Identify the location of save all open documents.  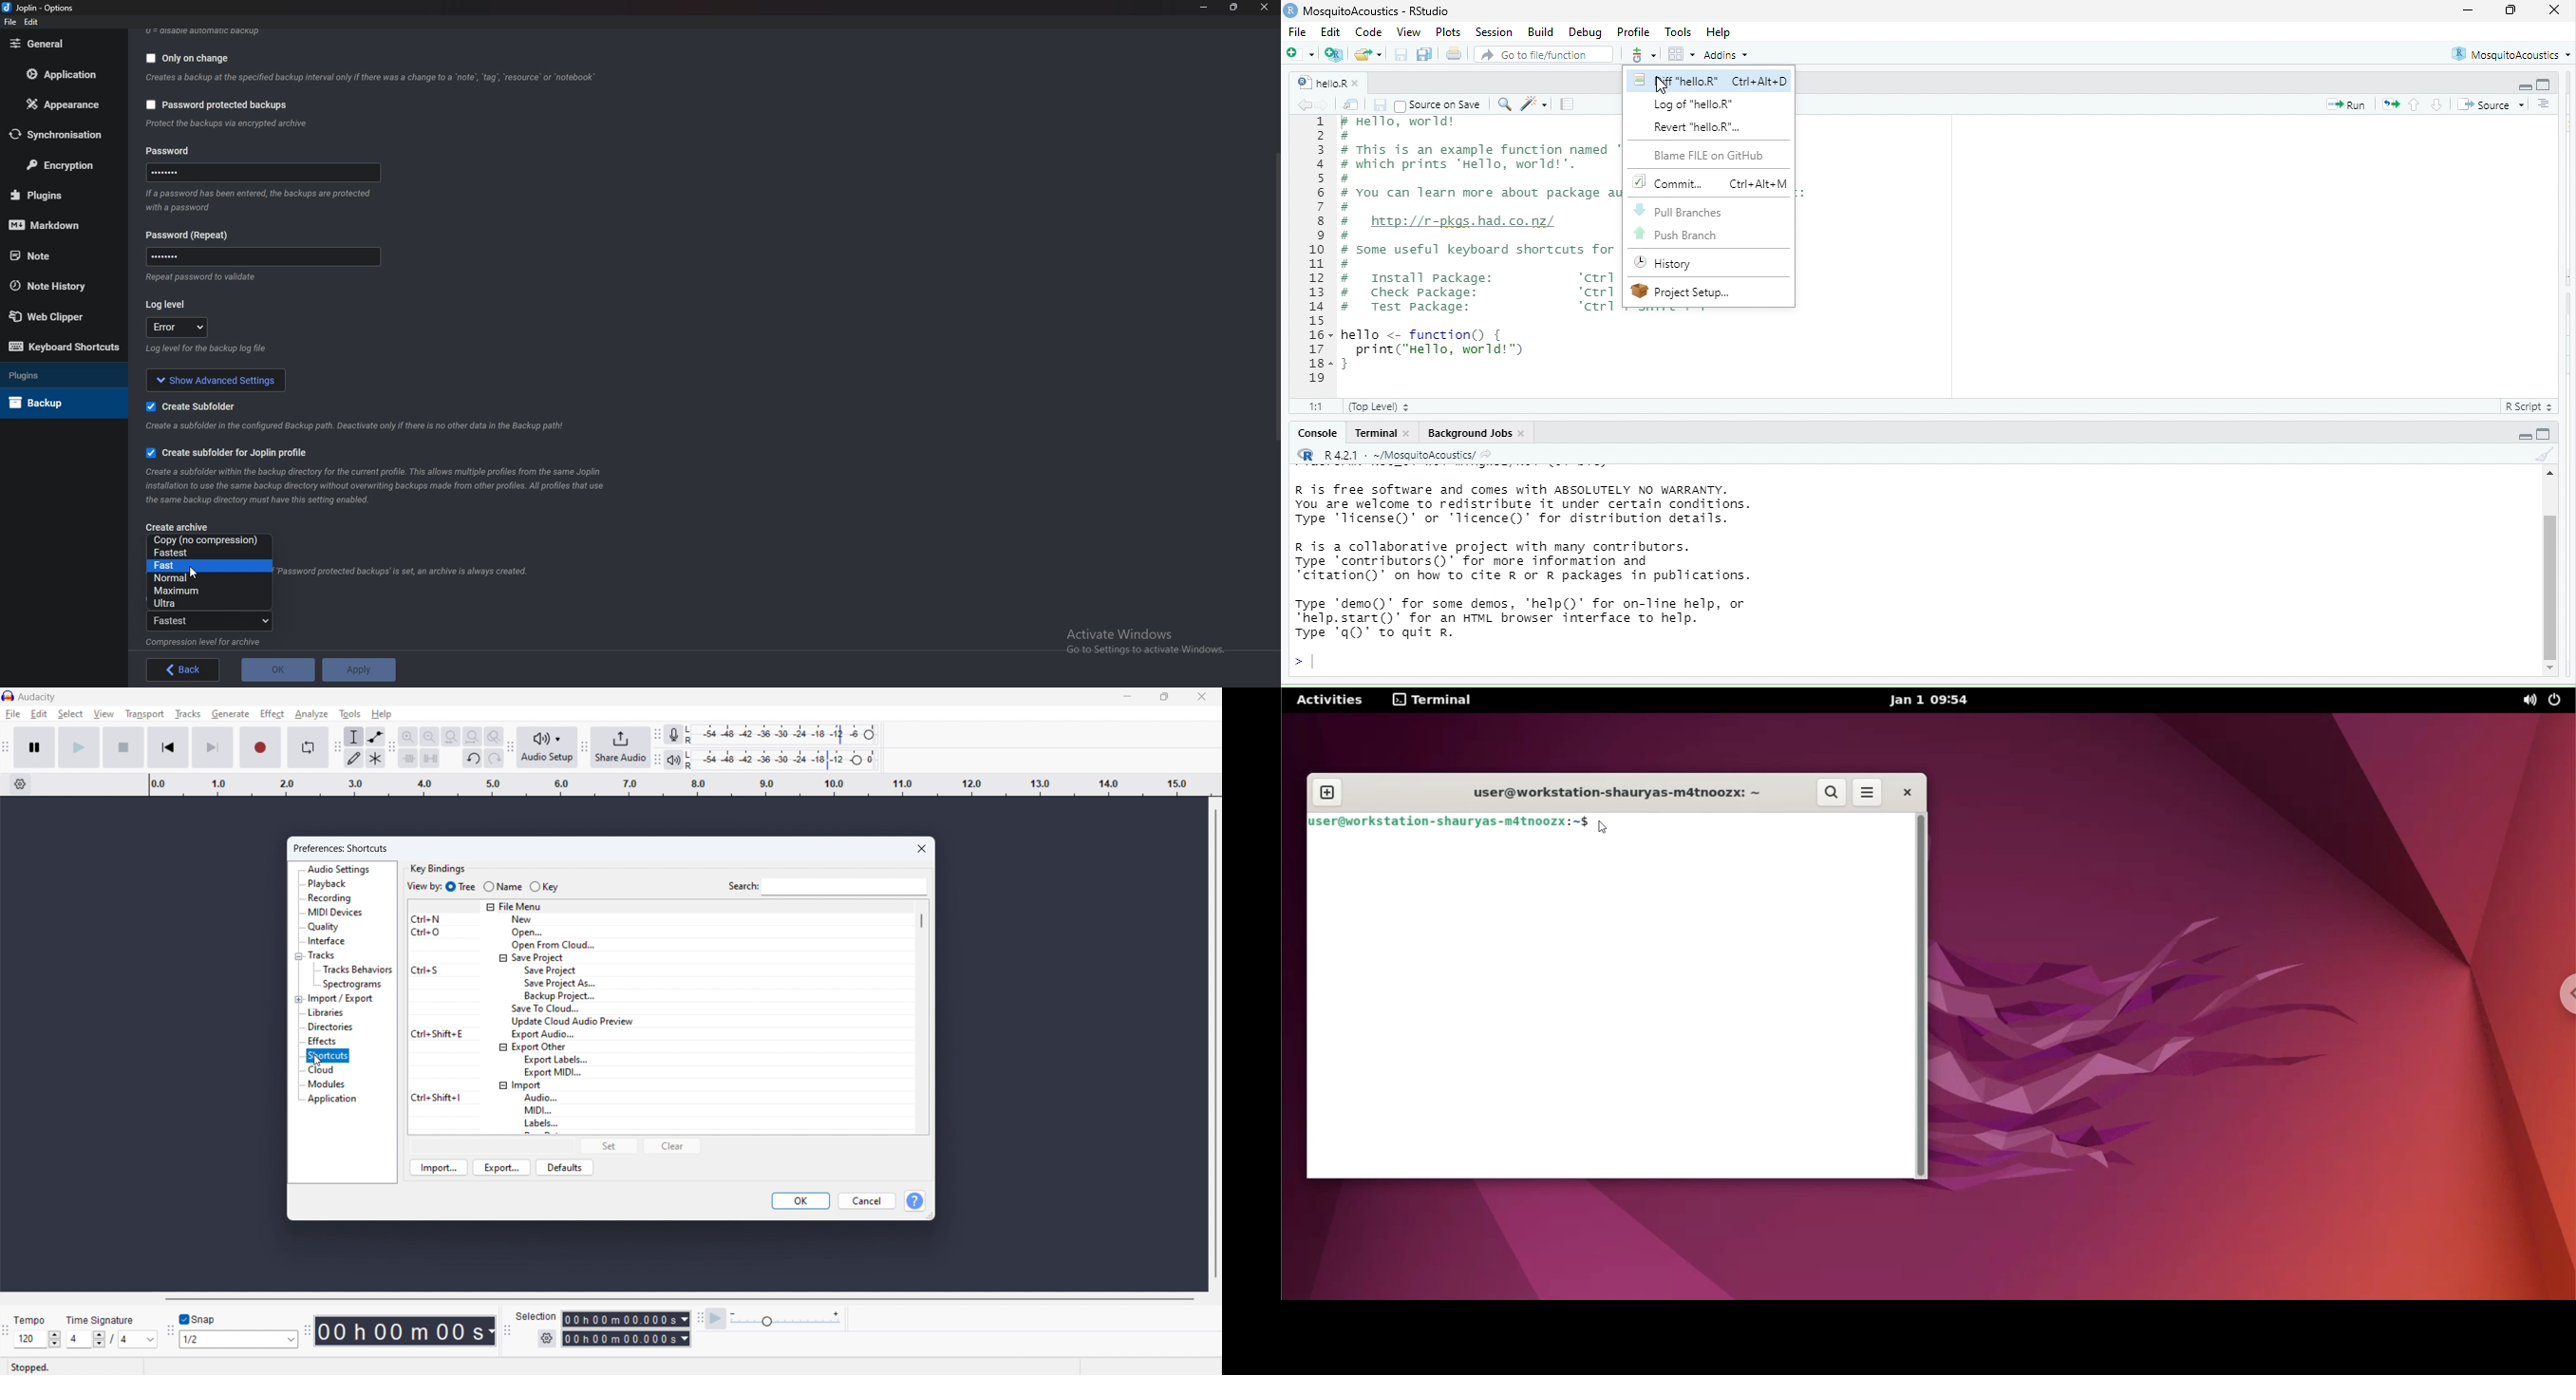
(1424, 54).